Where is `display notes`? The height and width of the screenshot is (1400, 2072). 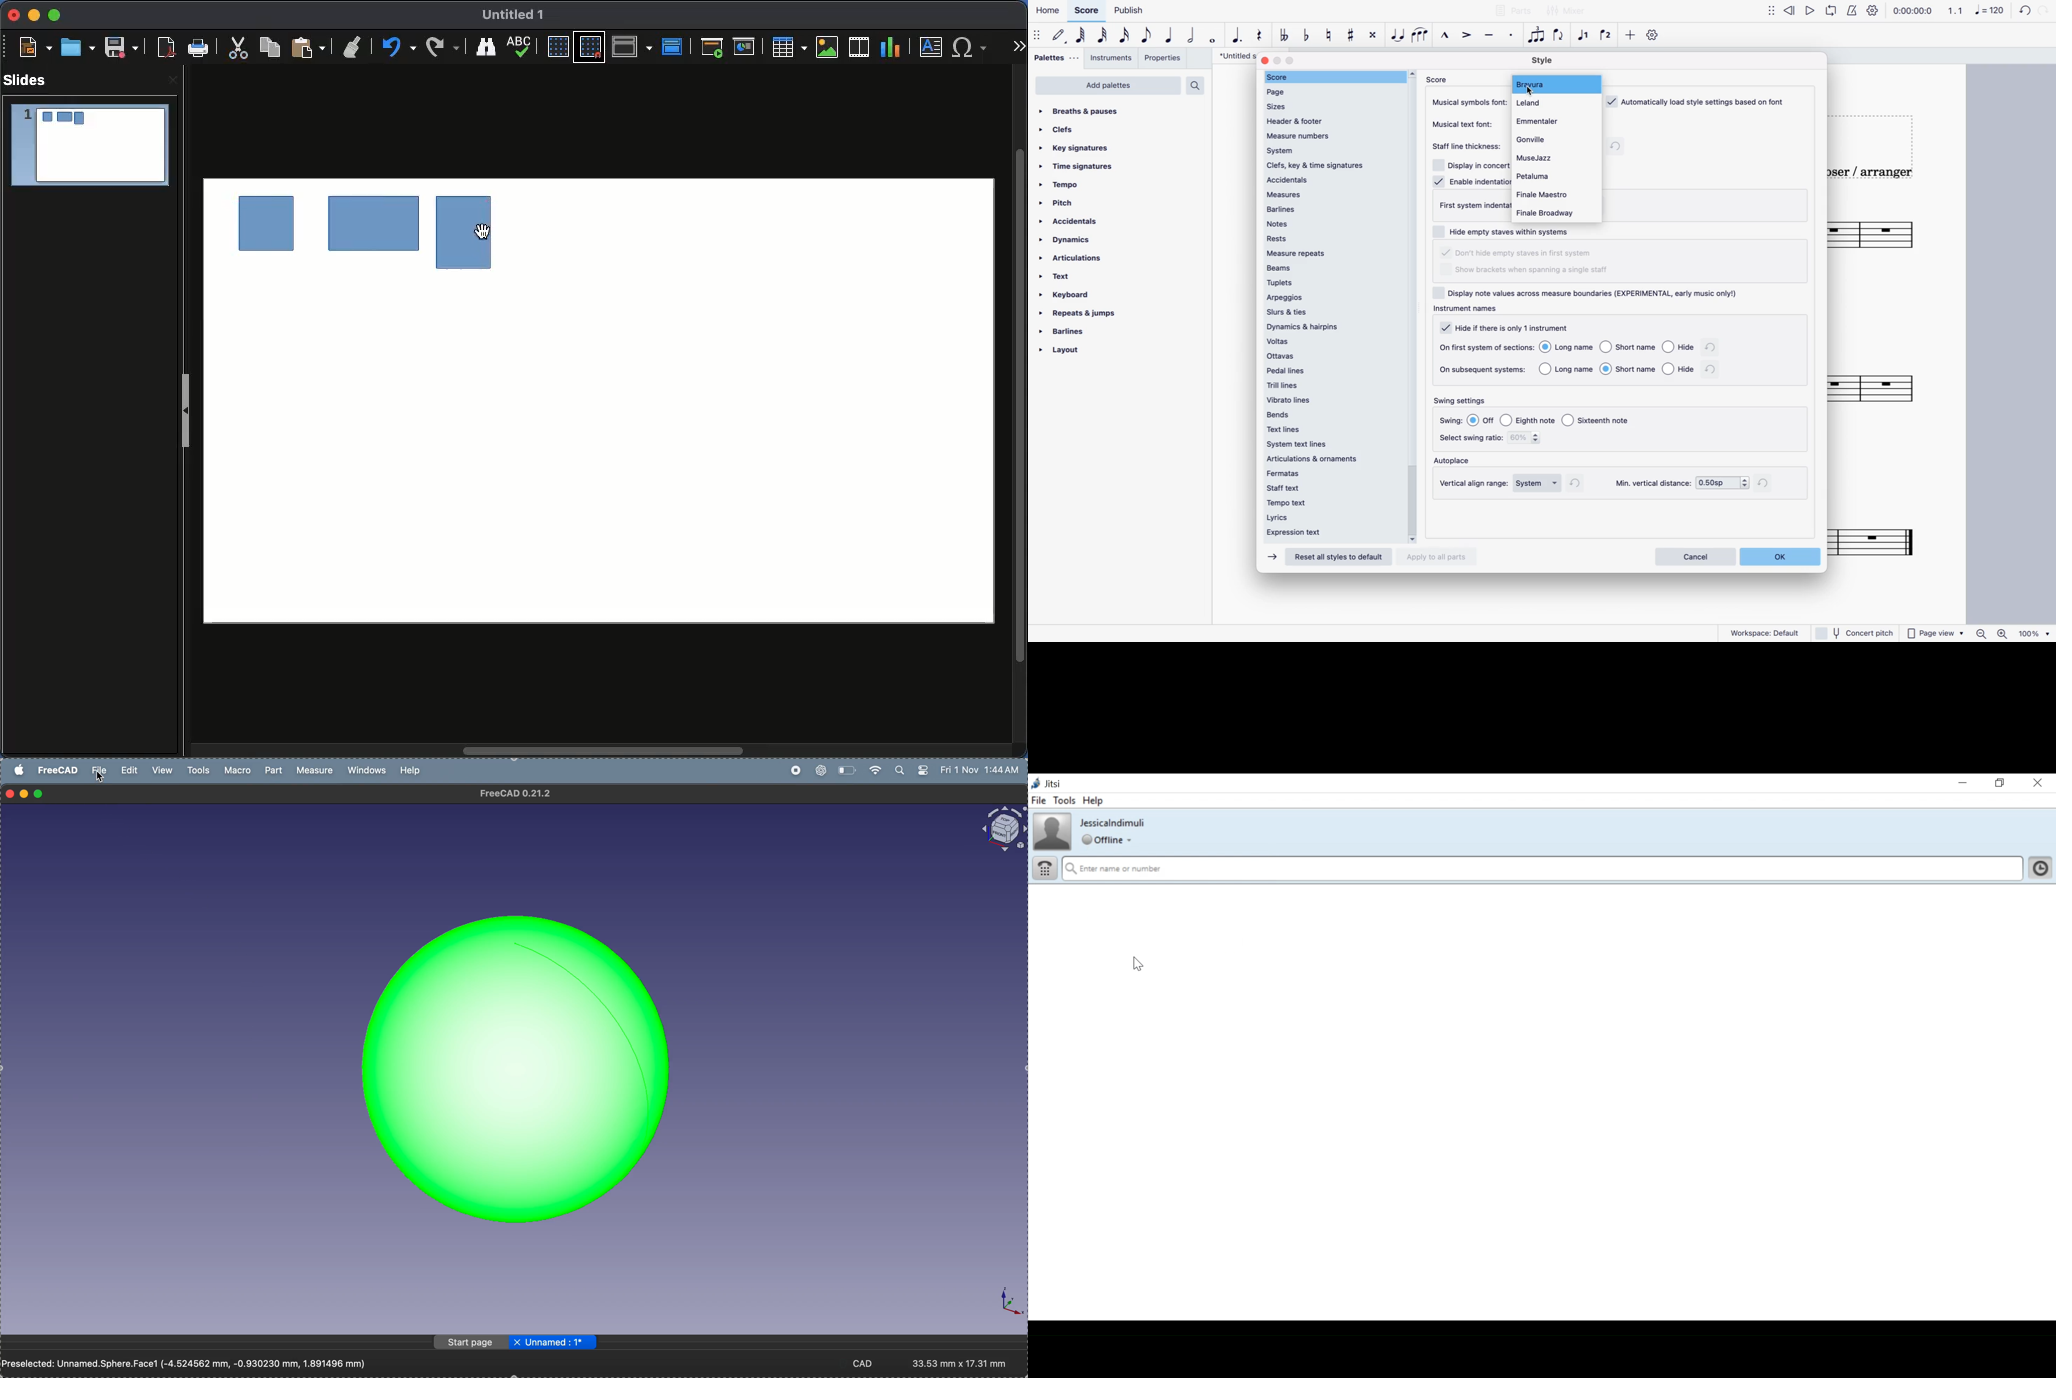
display notes is located at coordinates (1591, 293).